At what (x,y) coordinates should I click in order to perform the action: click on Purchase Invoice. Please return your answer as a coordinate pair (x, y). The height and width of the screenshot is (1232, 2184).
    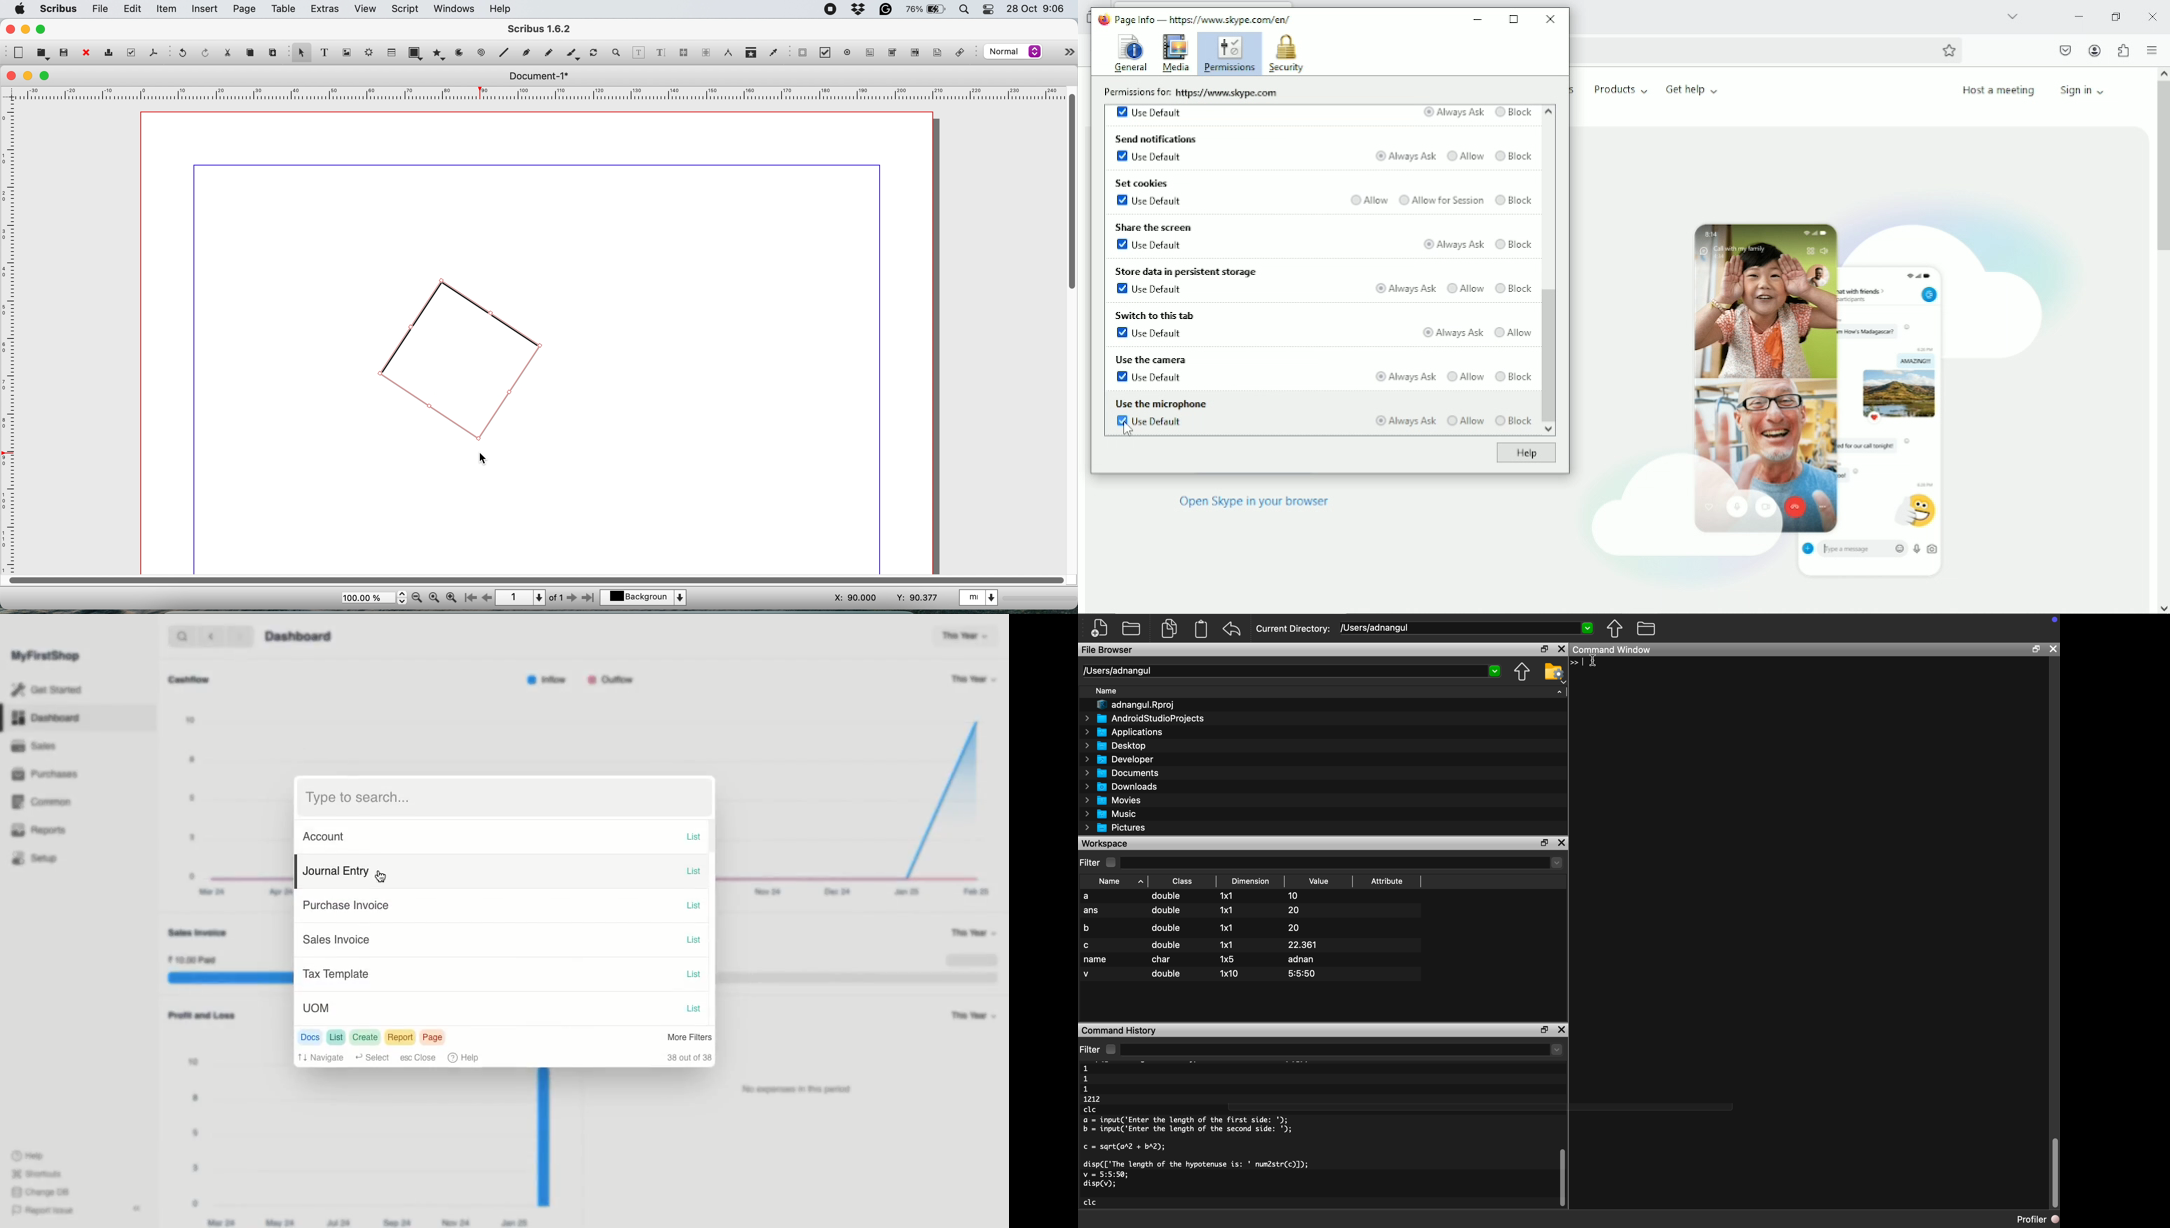
    Looking at the image, I should click on (346, 906).